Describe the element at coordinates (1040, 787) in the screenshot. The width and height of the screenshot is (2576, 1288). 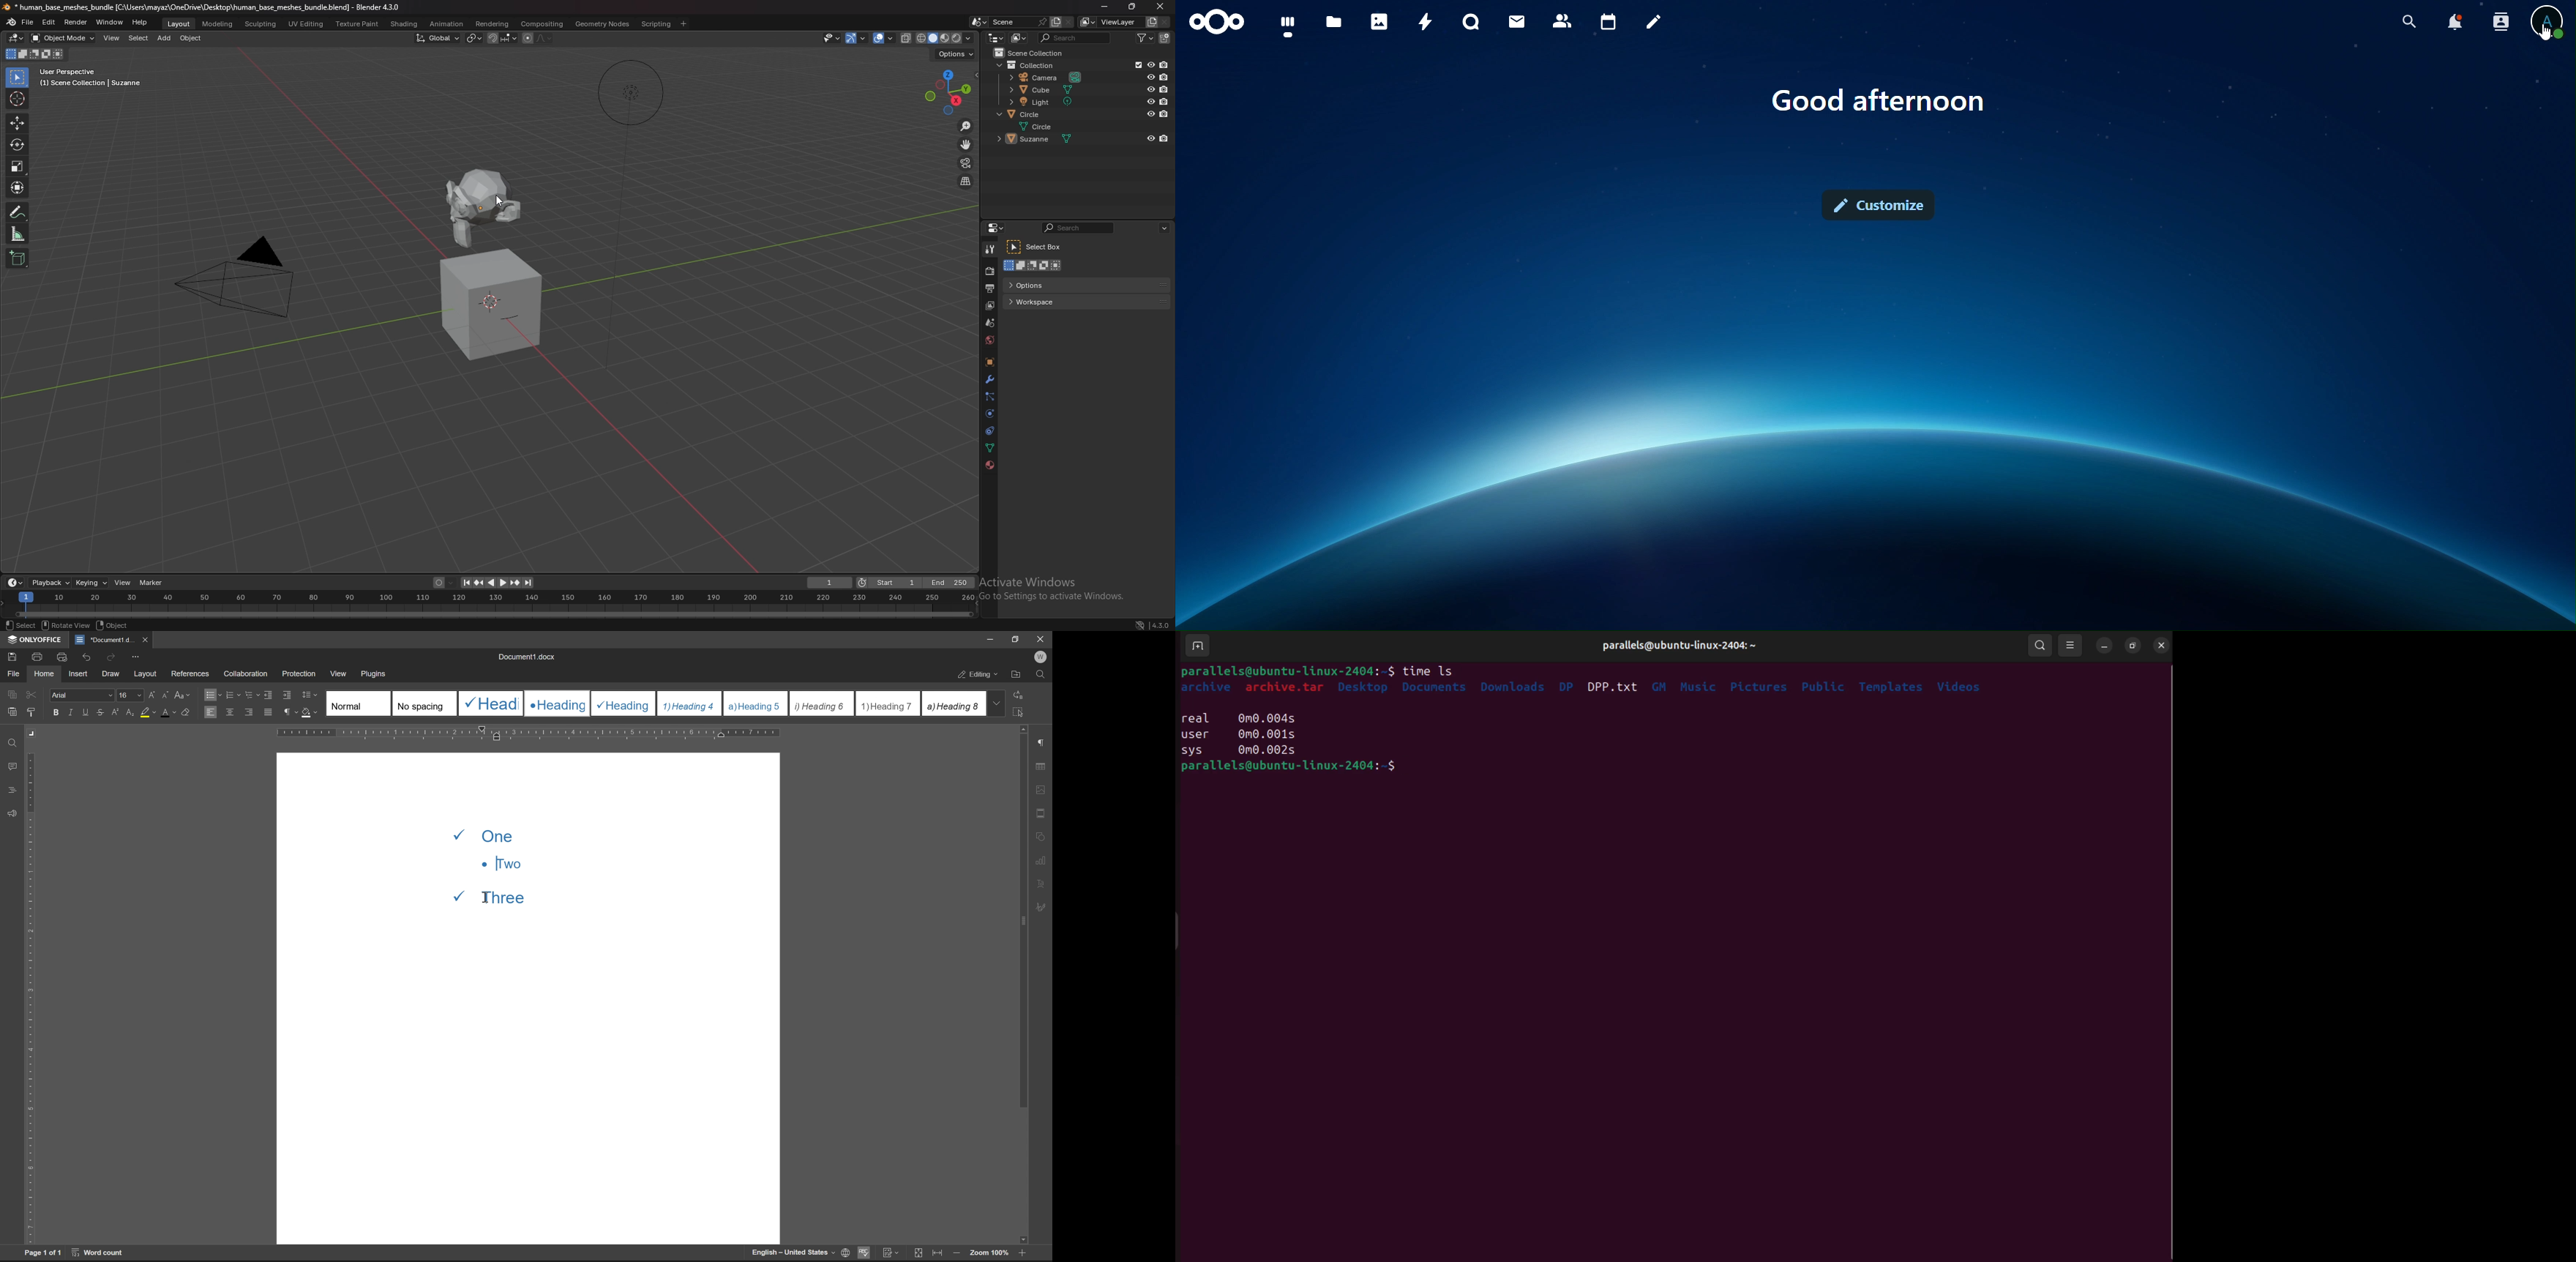
I see `image settings` at that location.